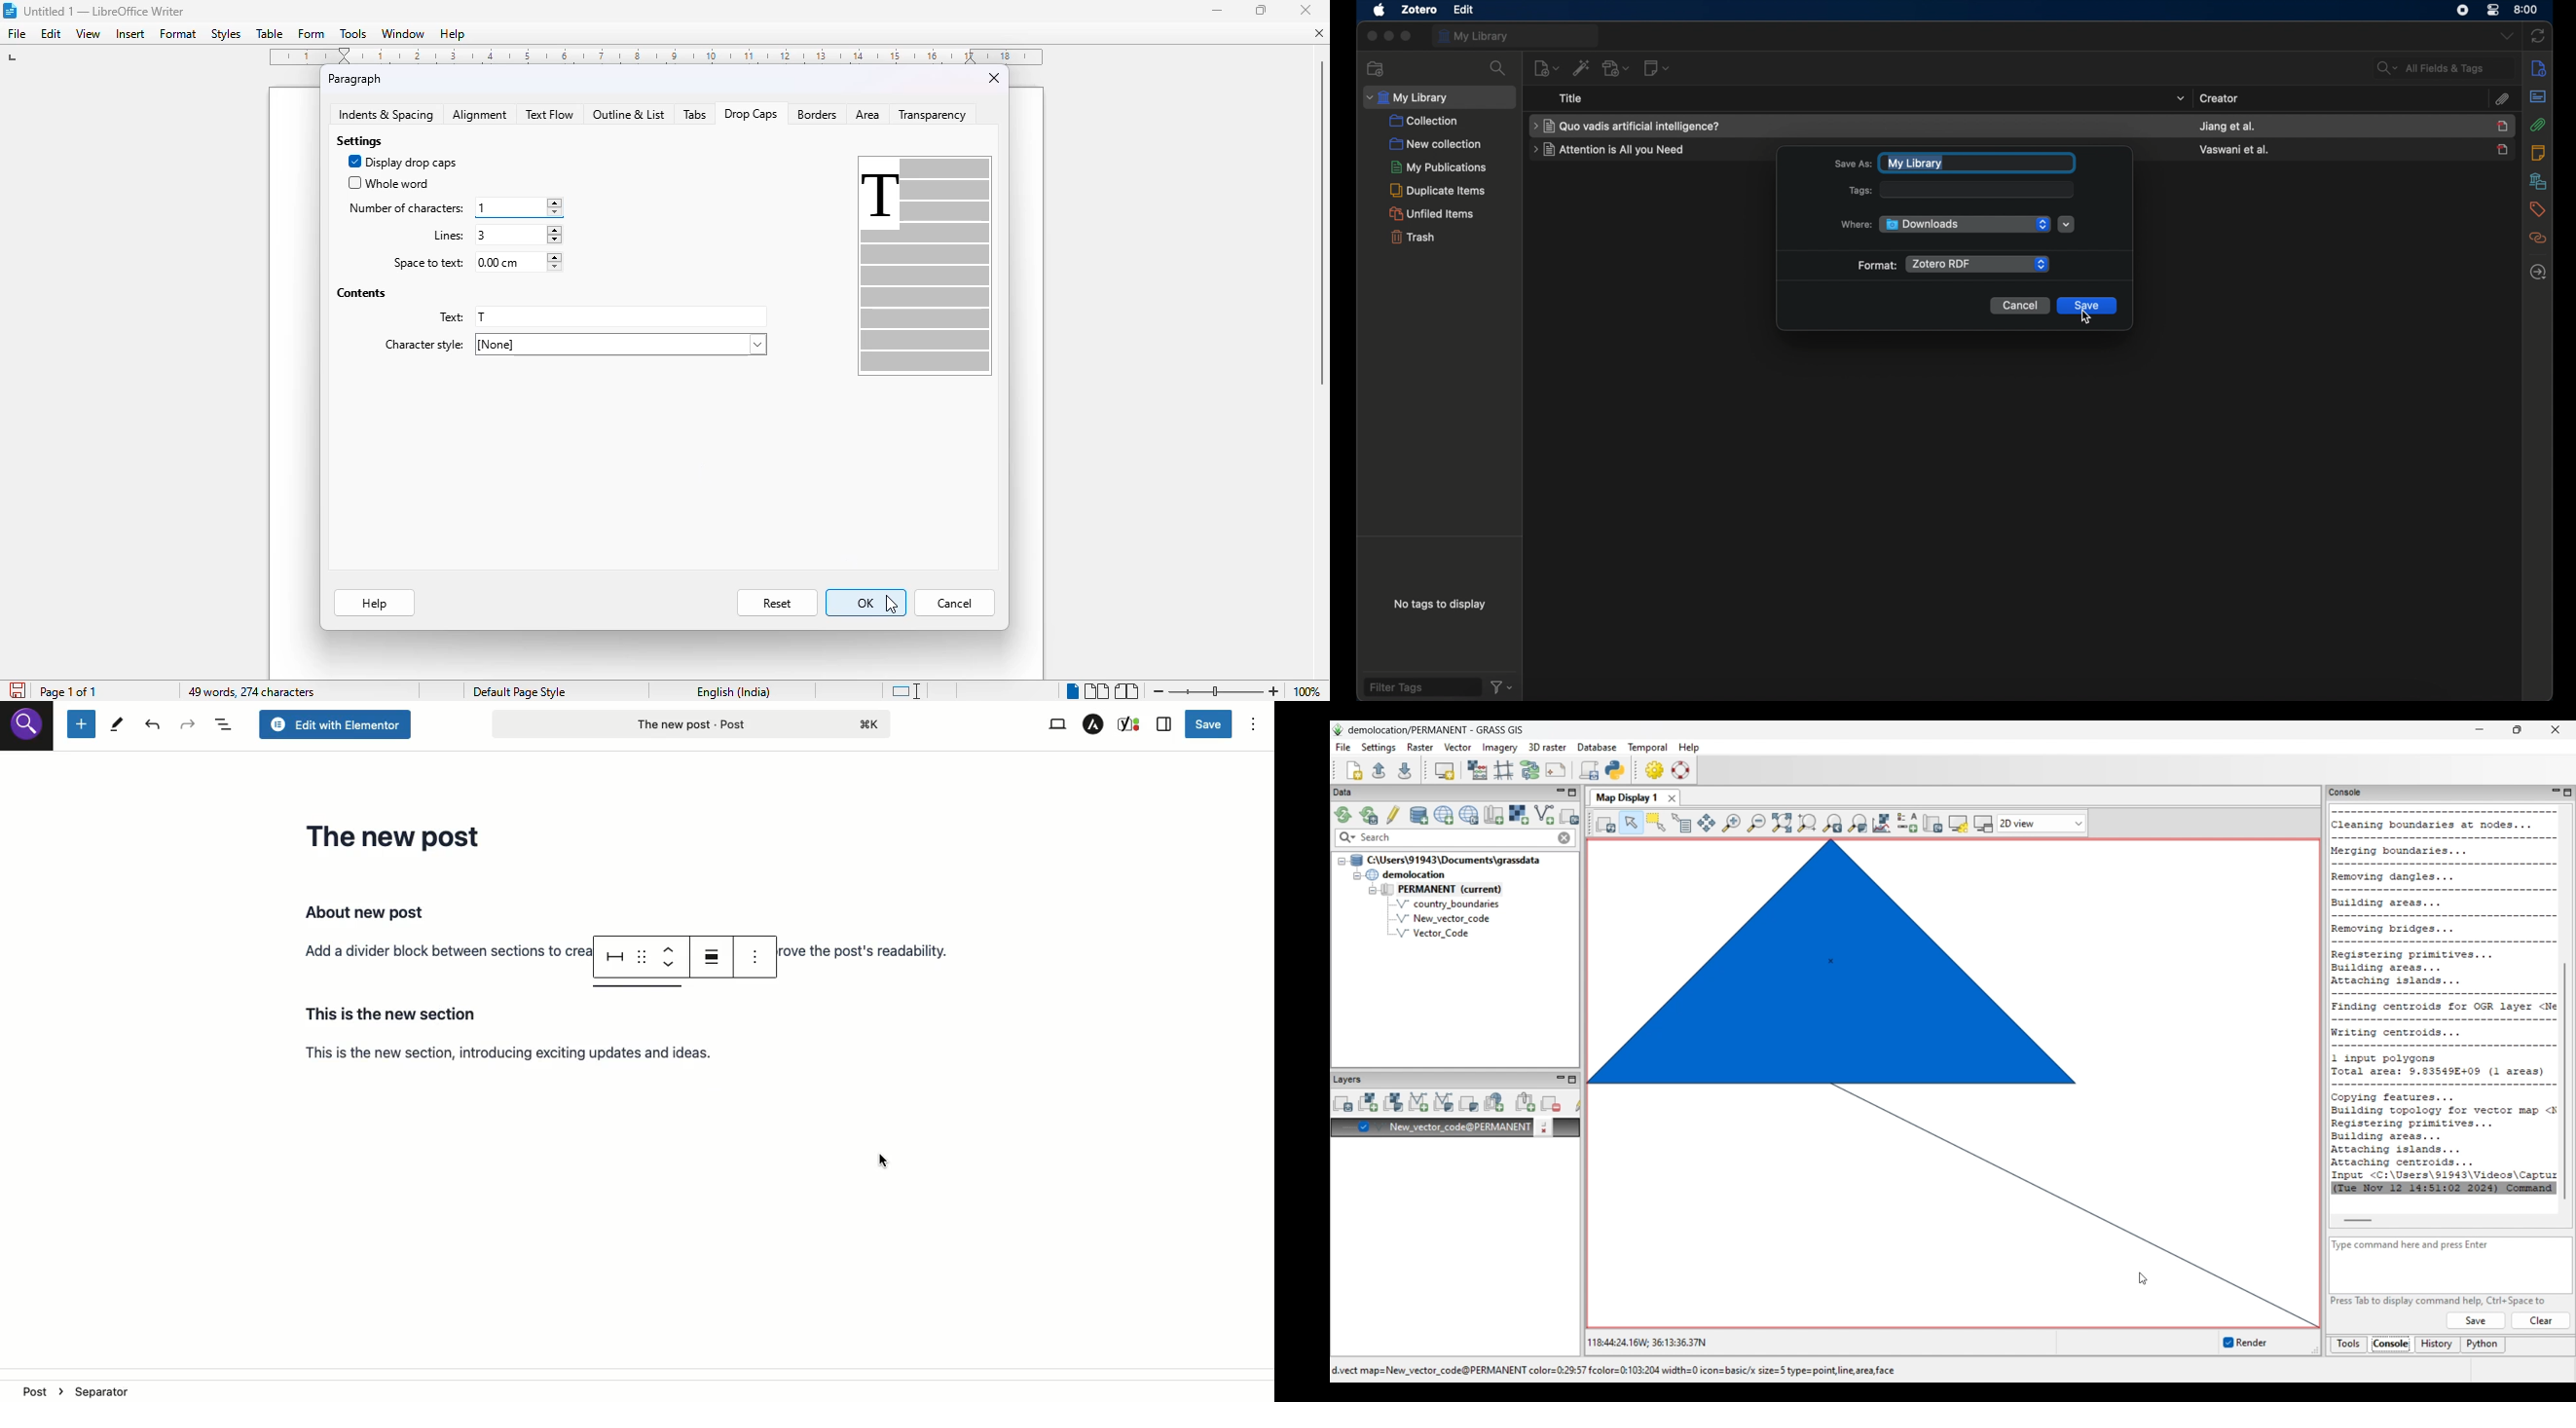 The width and height of the screenshot is (2576, 1428). I want to click on View, so click(1056, 725).